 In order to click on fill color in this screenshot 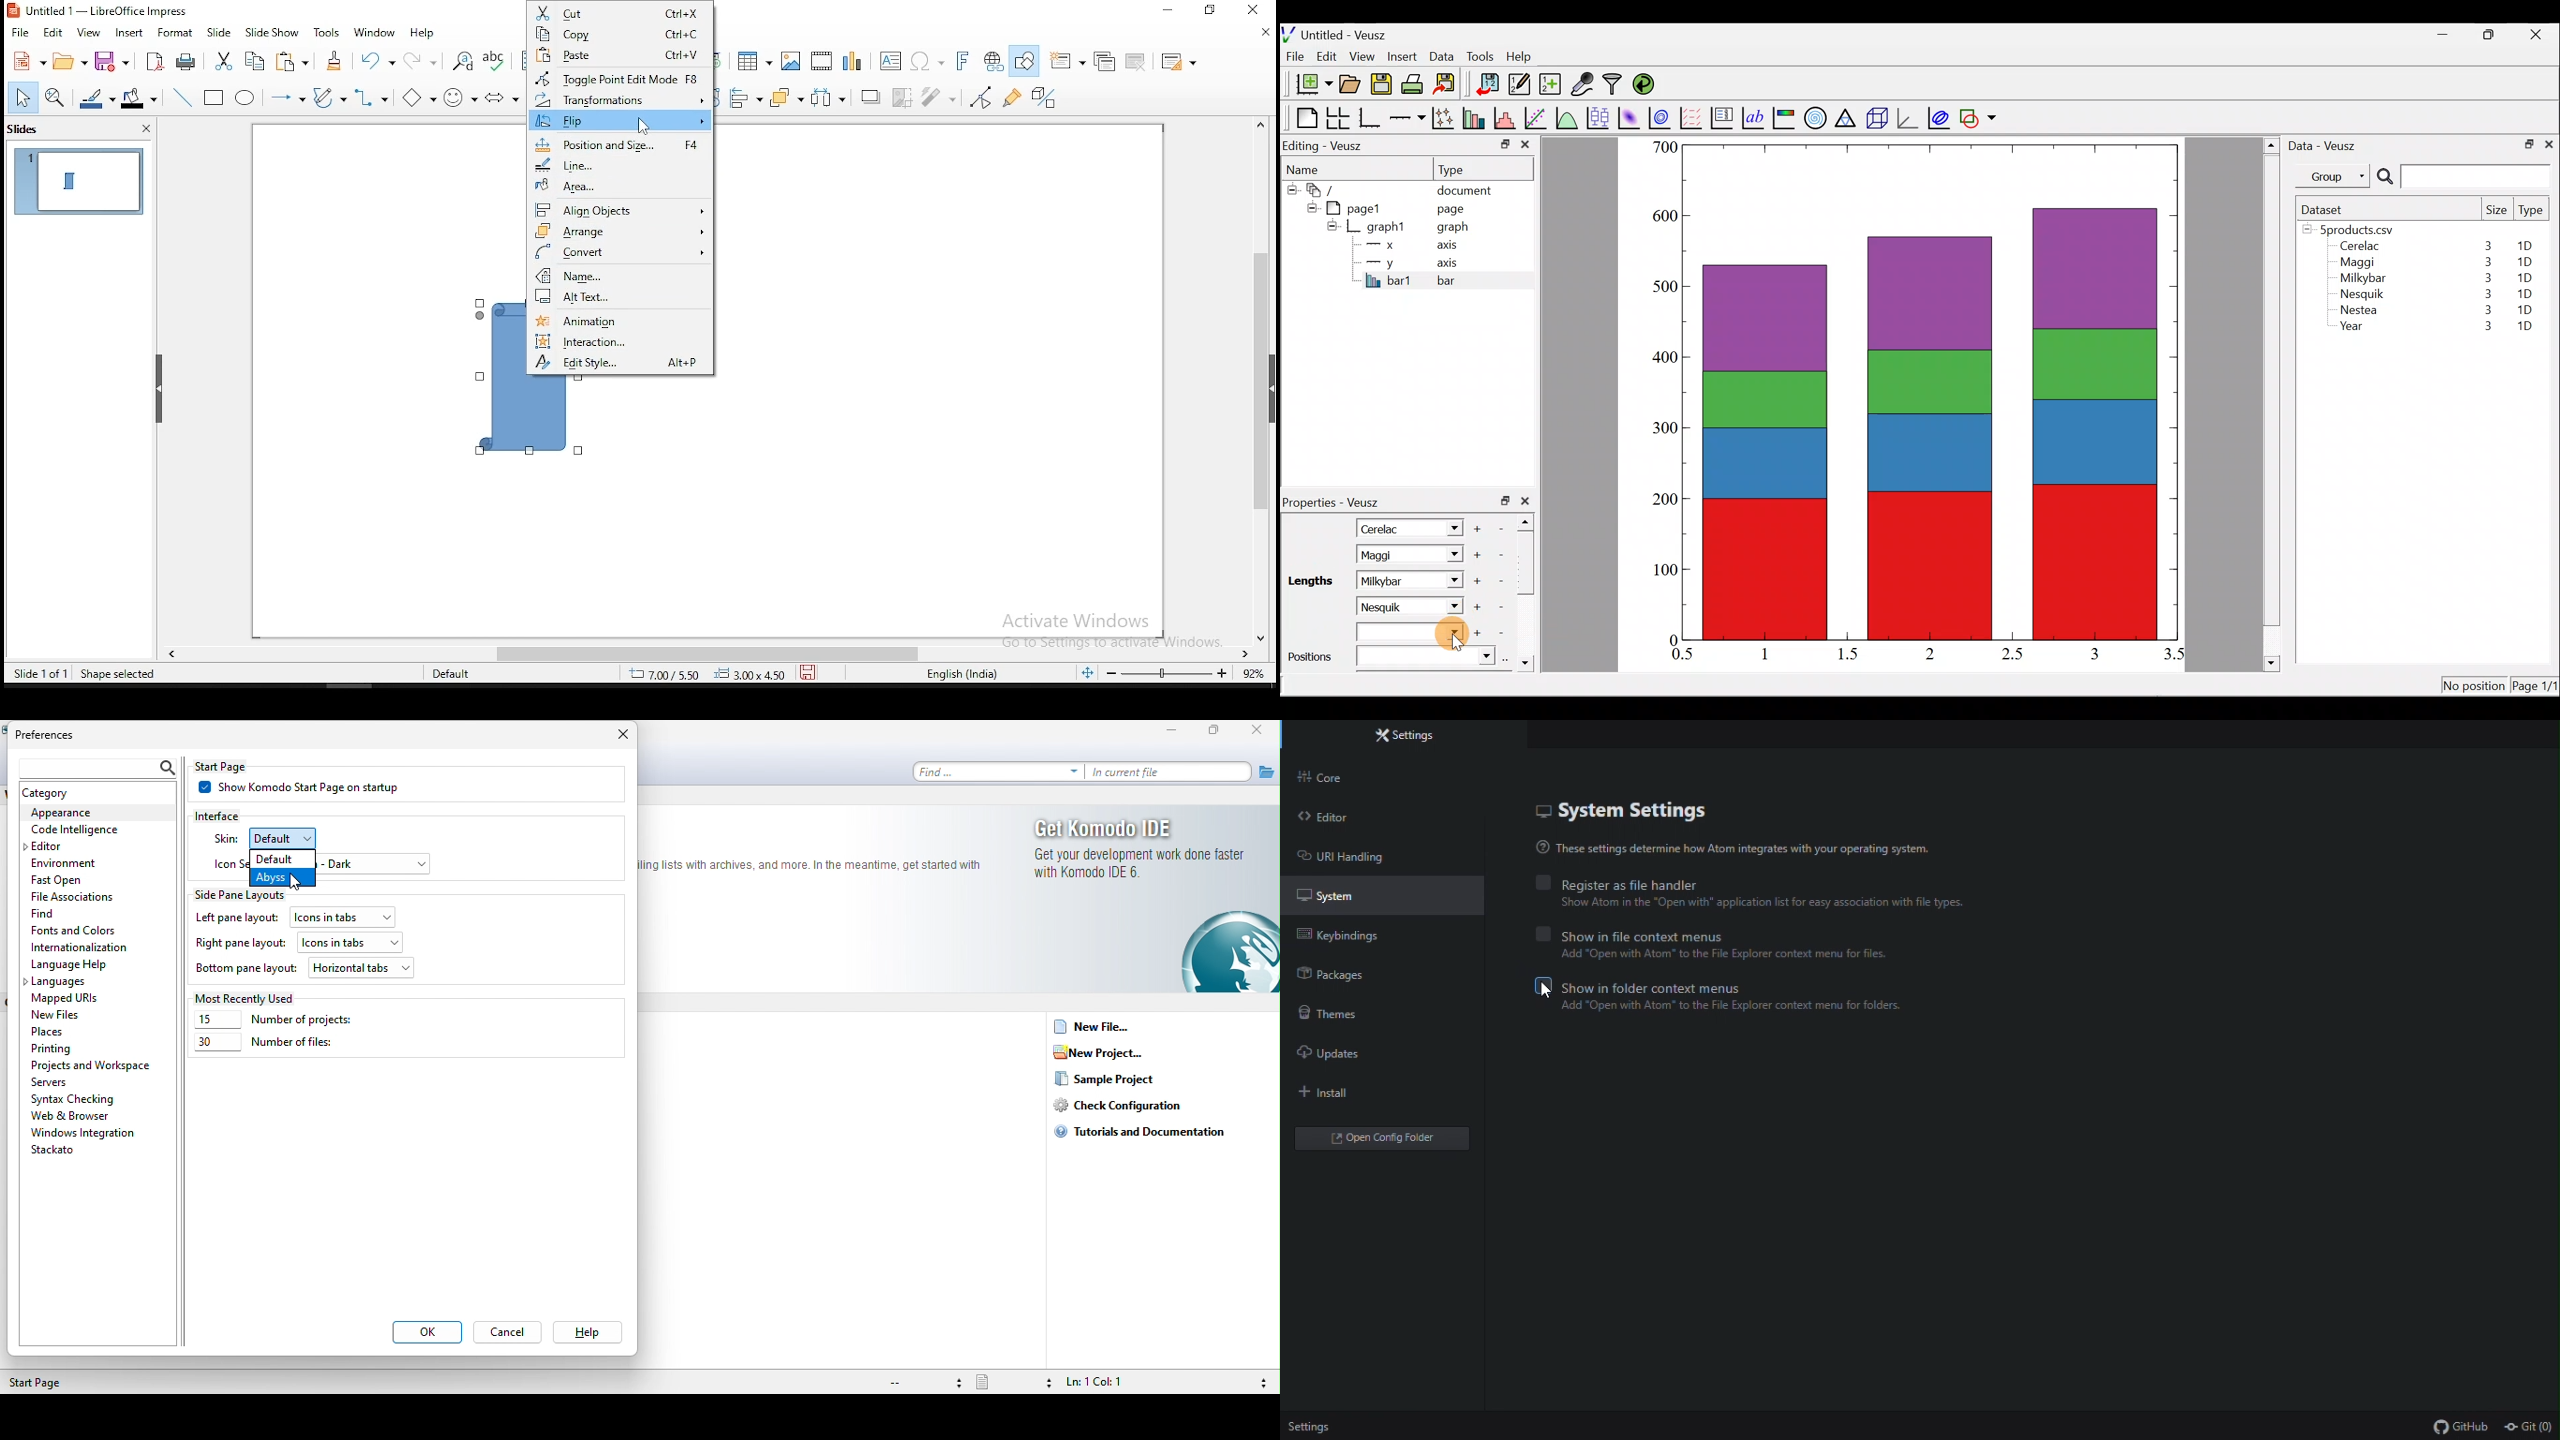, I will do `click(138, 98)`.